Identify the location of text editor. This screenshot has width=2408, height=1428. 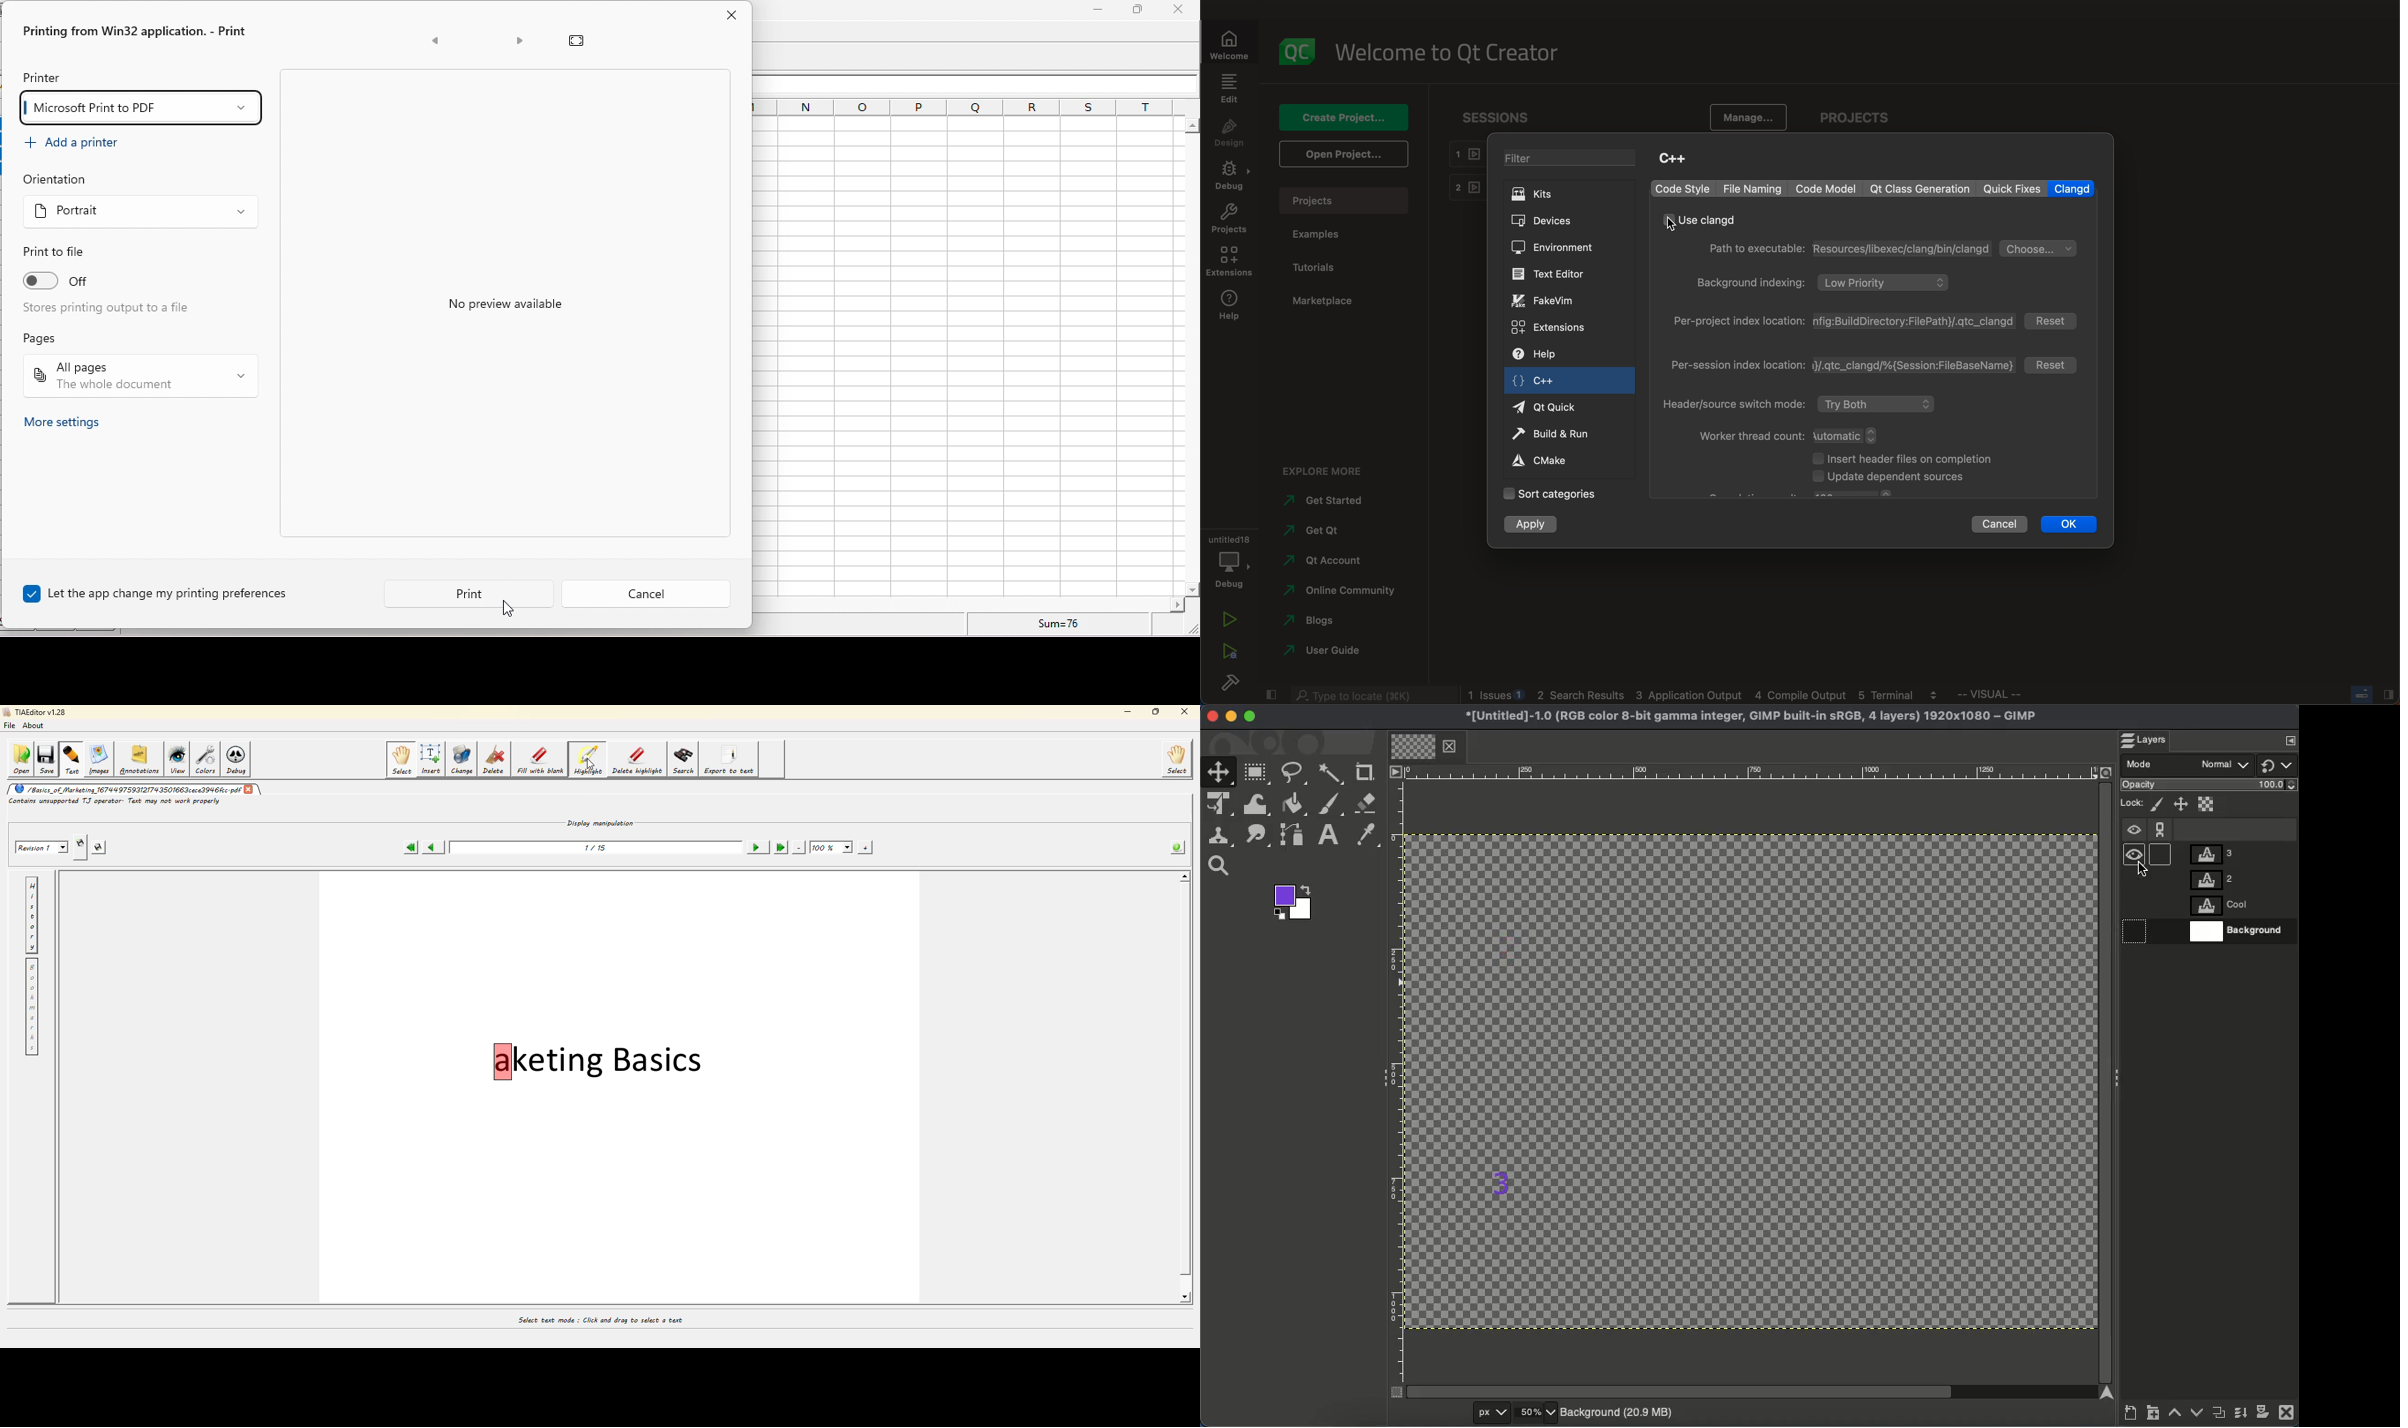
(1562, 275).